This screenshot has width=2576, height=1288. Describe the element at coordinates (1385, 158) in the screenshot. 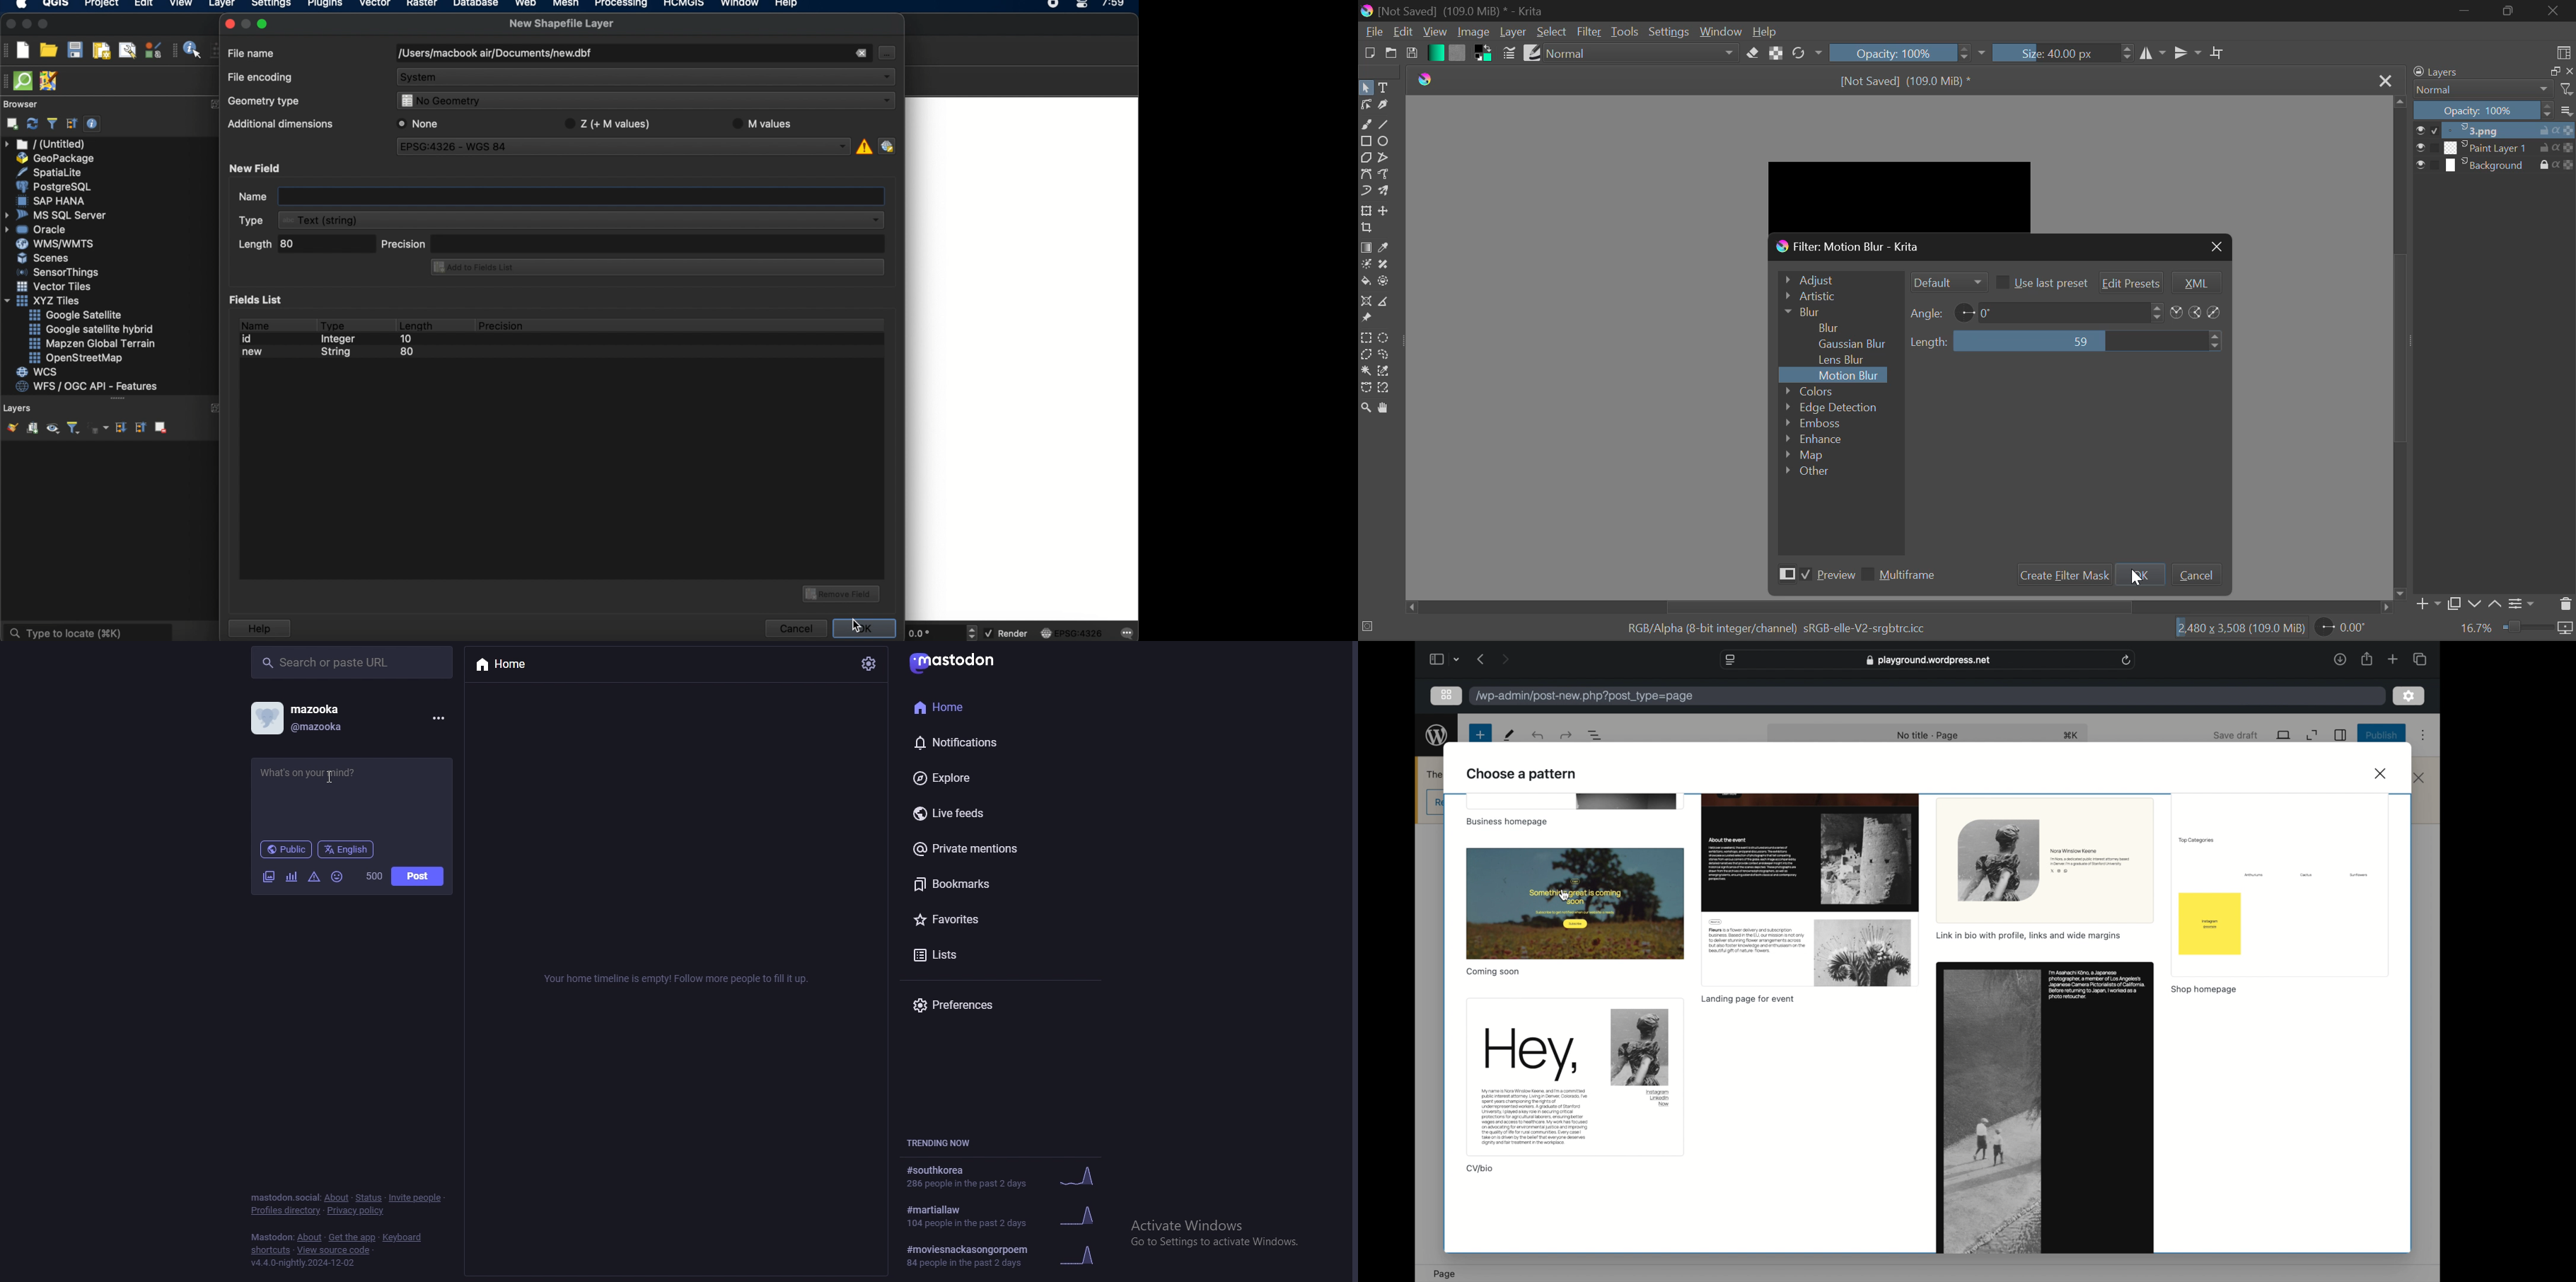

I see `Polyline` at that location.